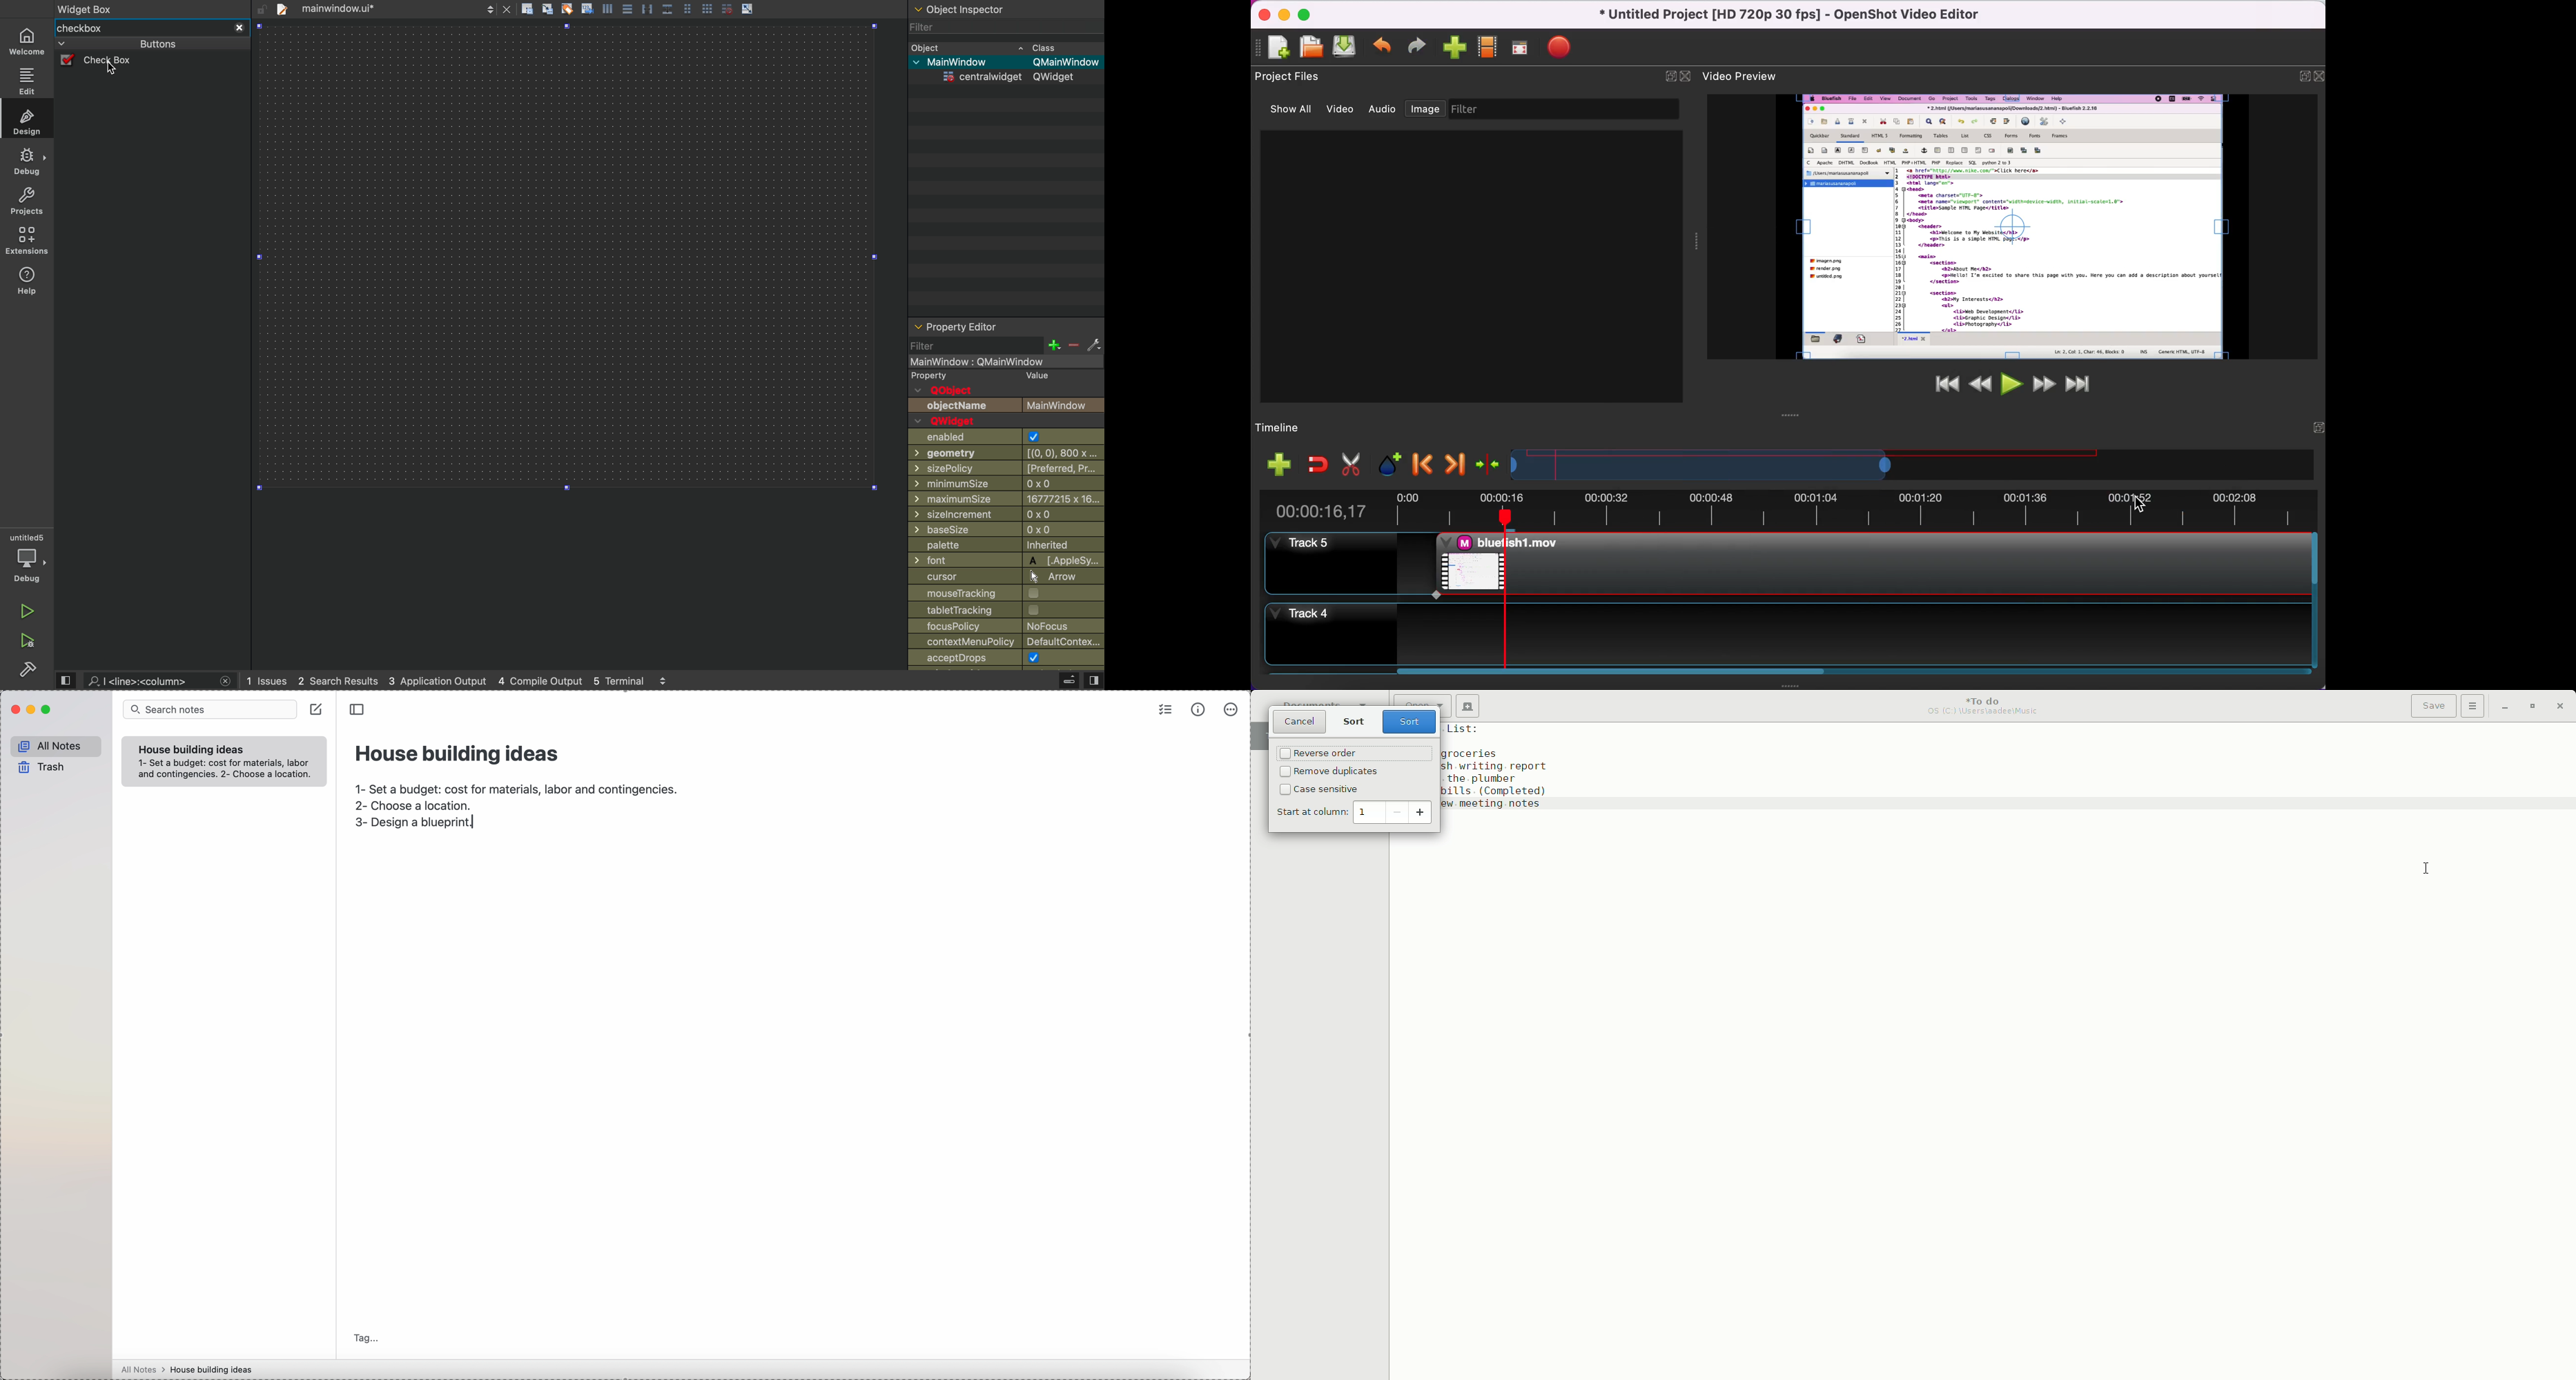 The width and height of the screenshot is (2576, 1400). I want to click on check list, so click(1164, 711).